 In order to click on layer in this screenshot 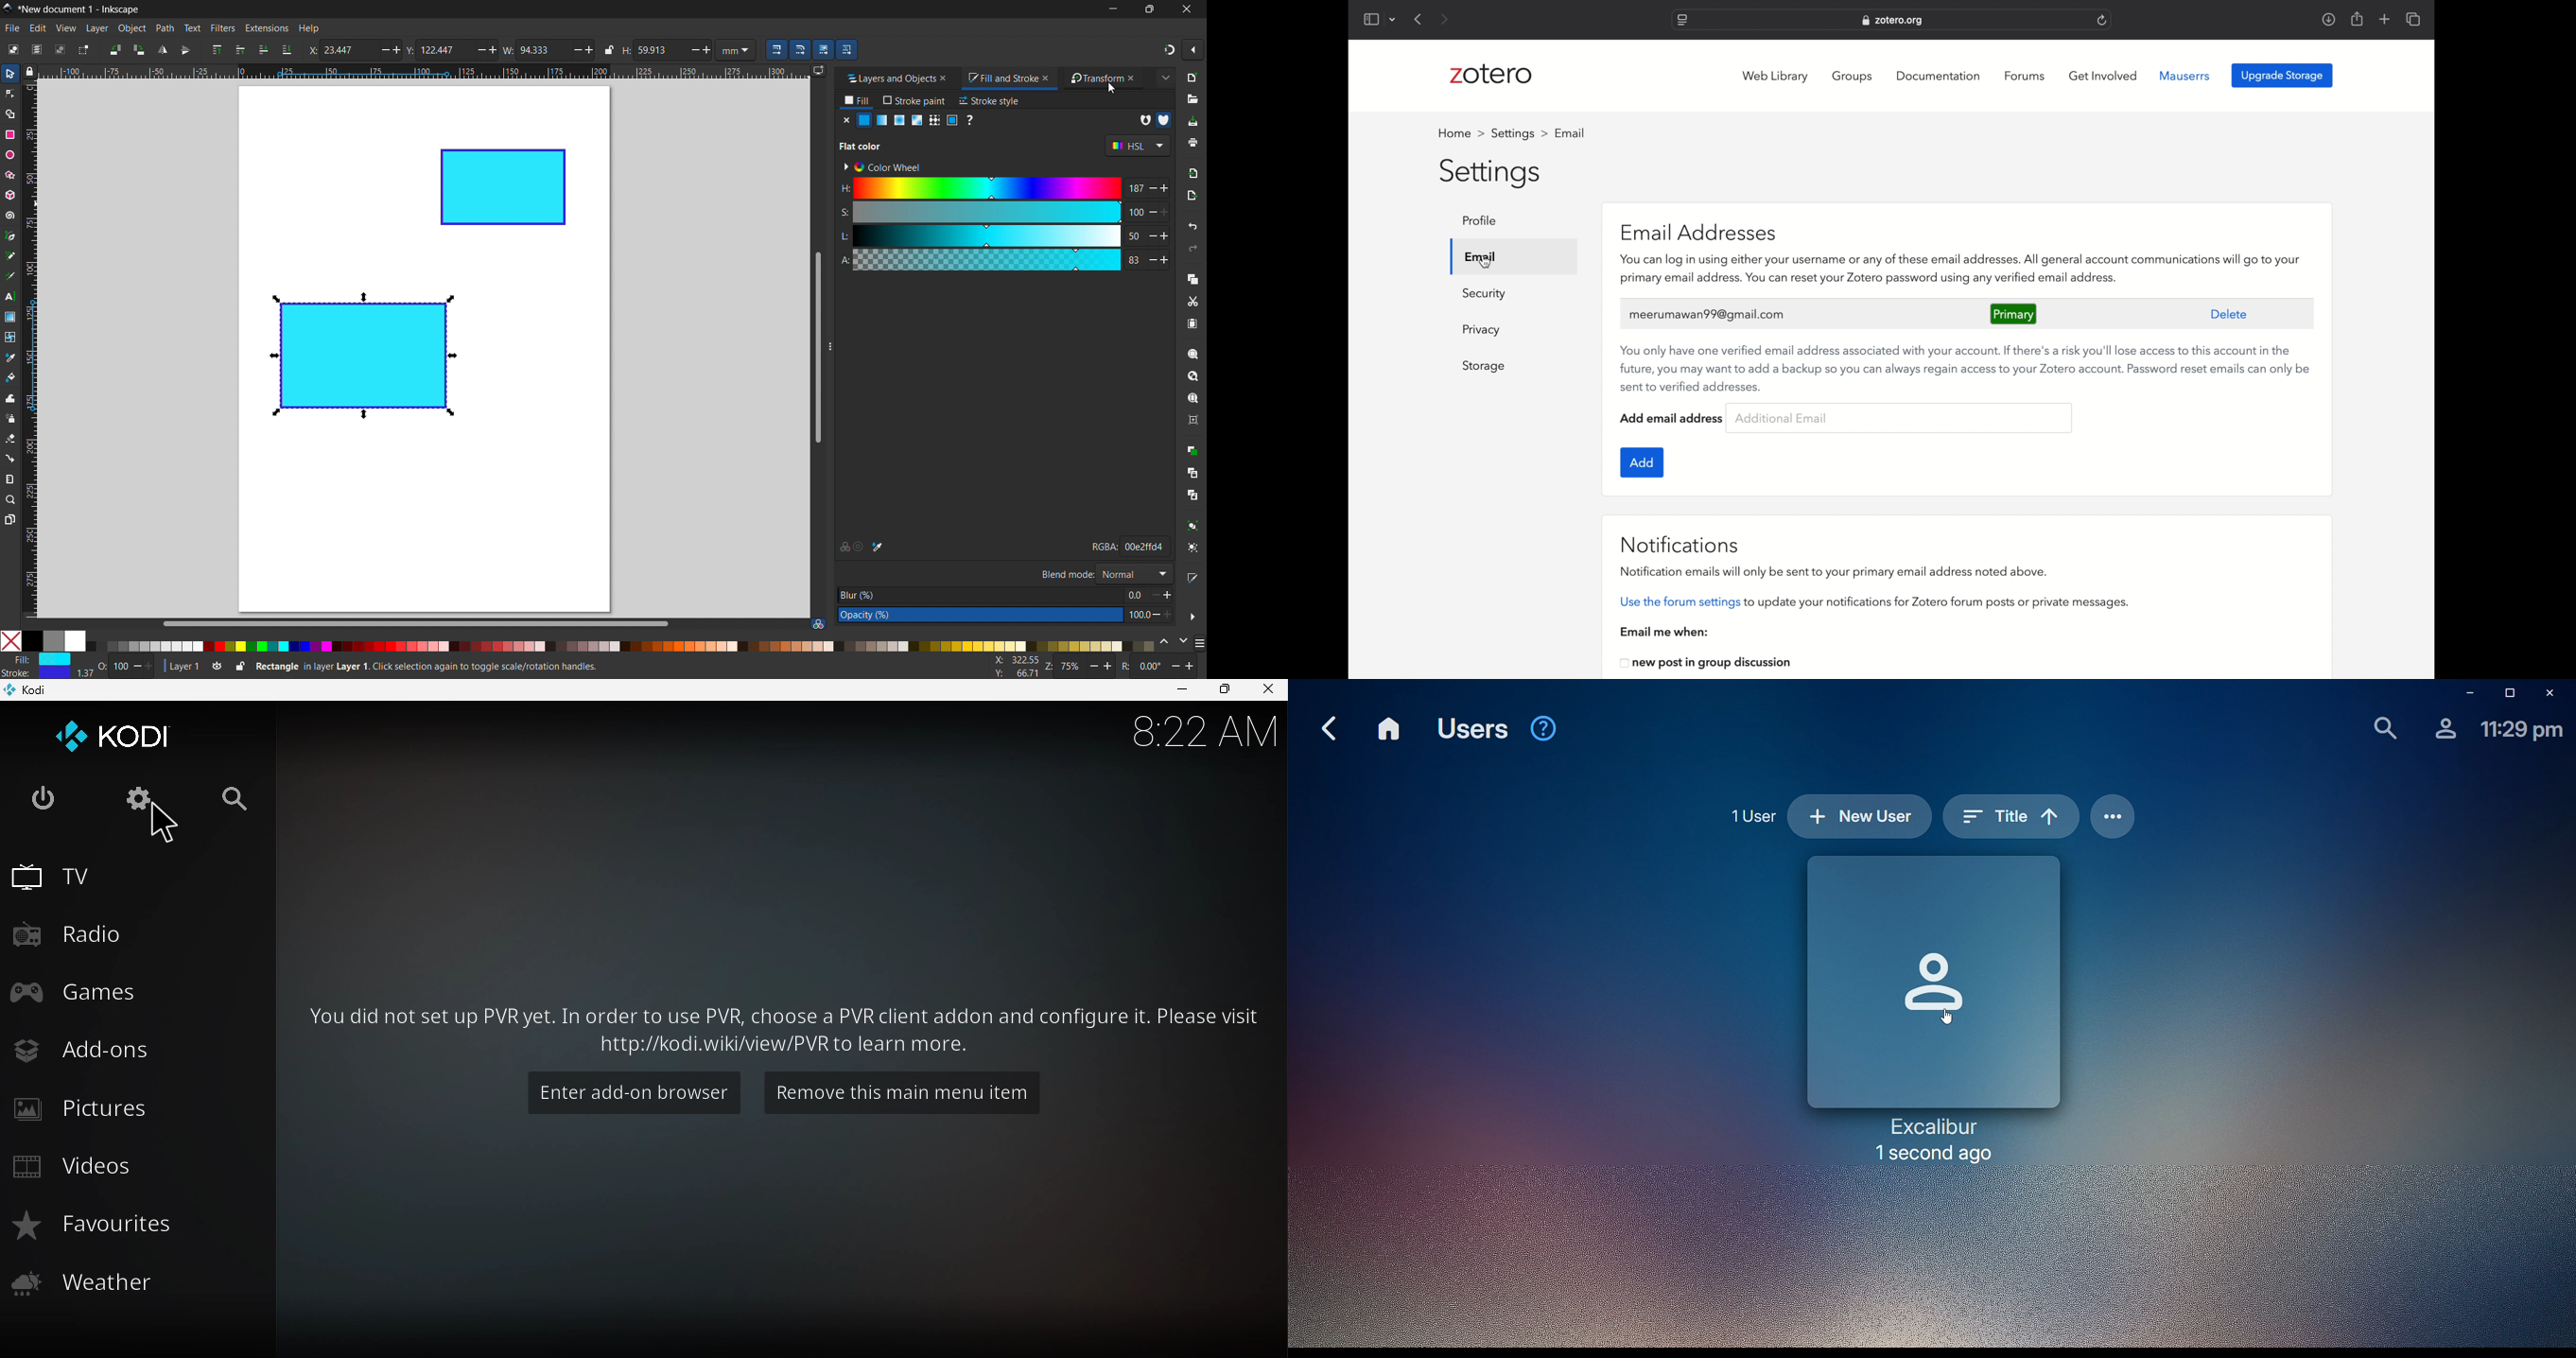, I will do `click(97, 28)`.